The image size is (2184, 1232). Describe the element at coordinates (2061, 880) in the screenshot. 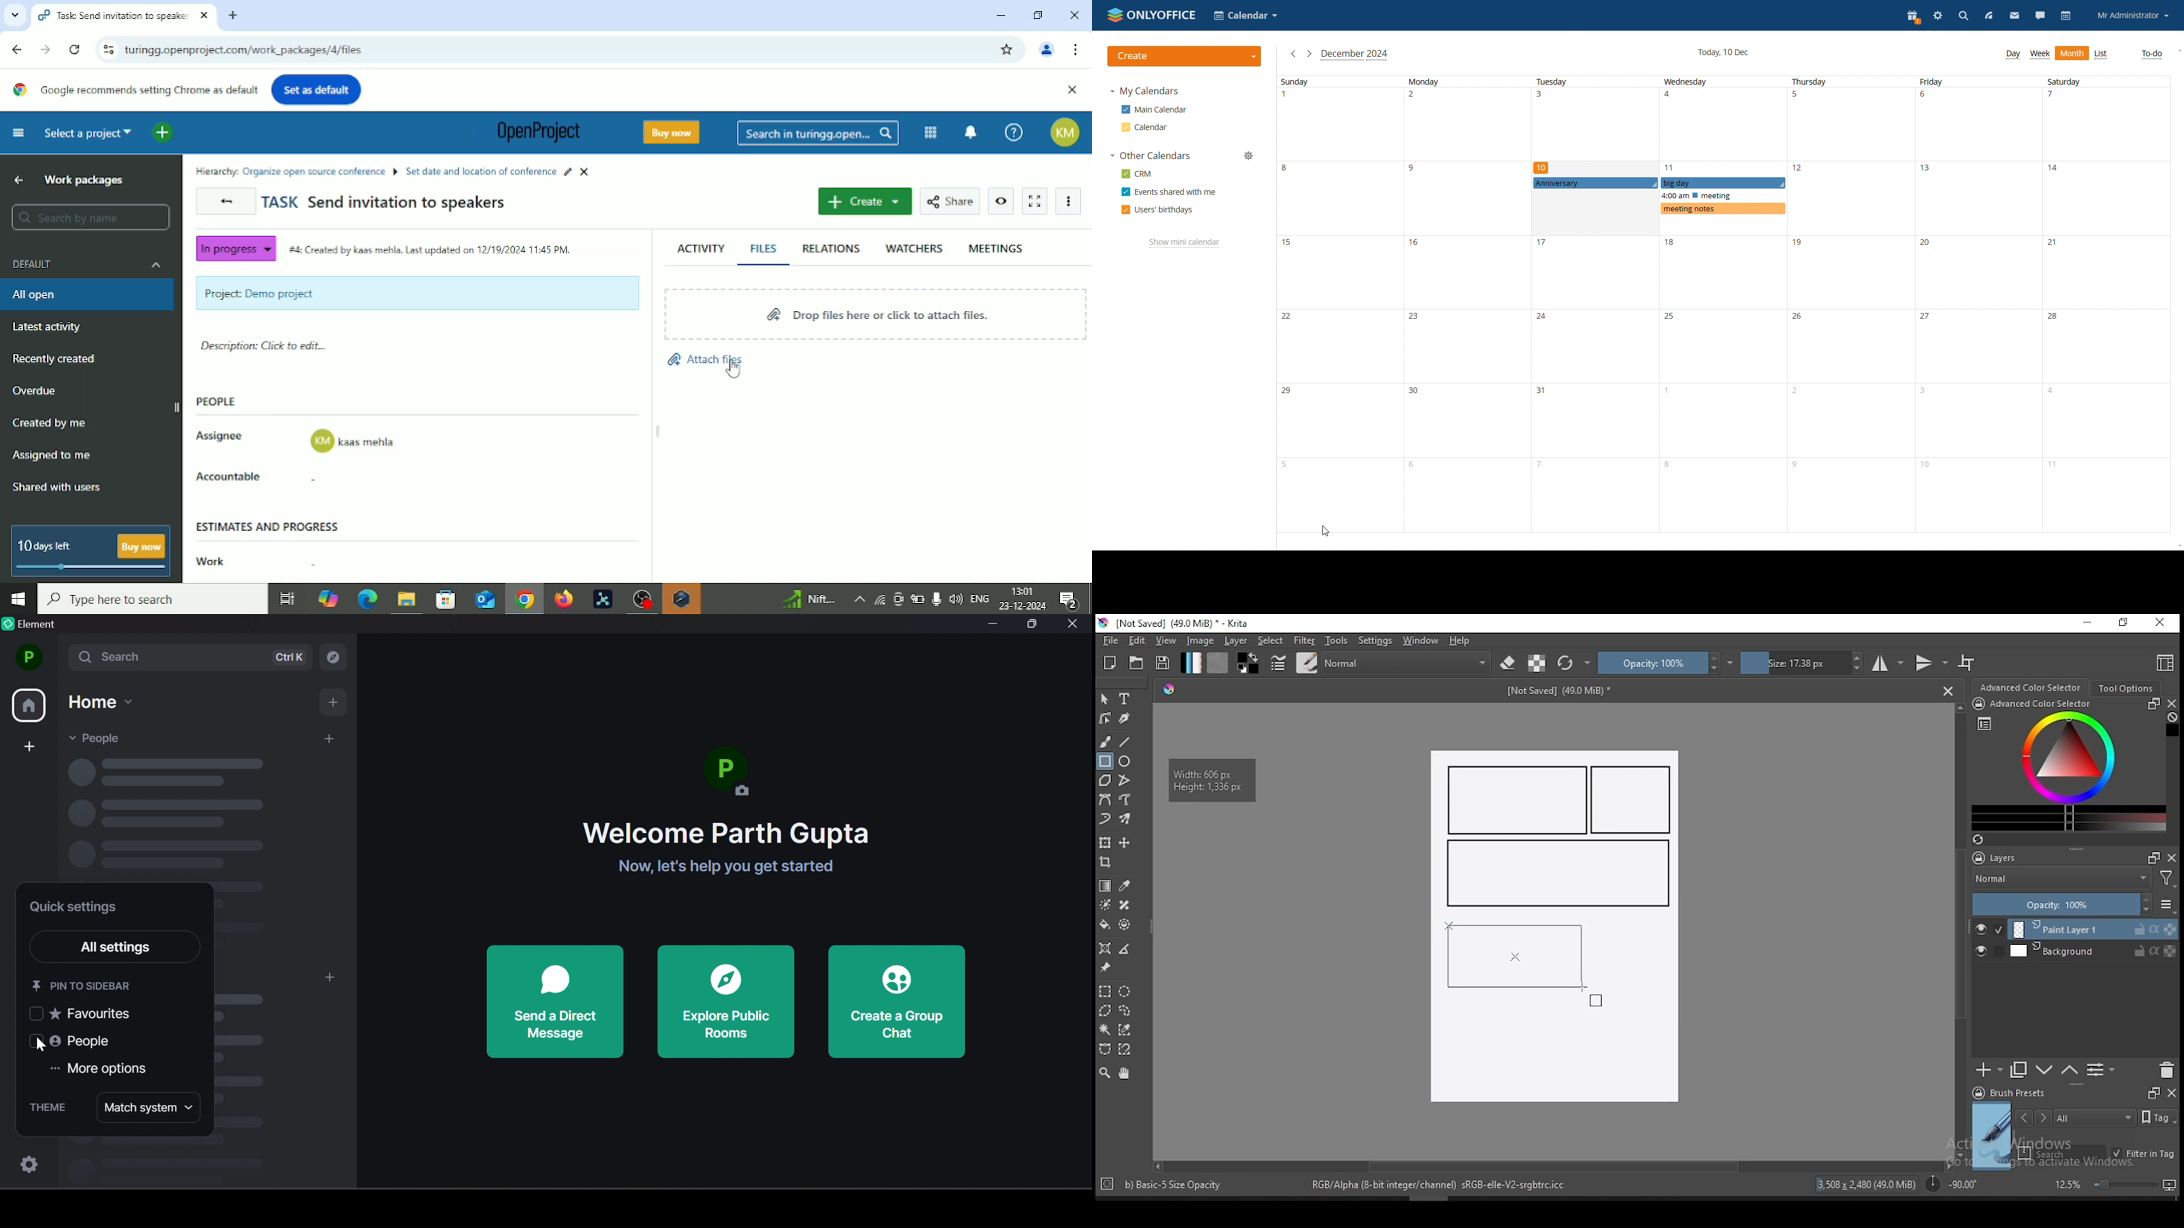

I see `blending mode` at that location.